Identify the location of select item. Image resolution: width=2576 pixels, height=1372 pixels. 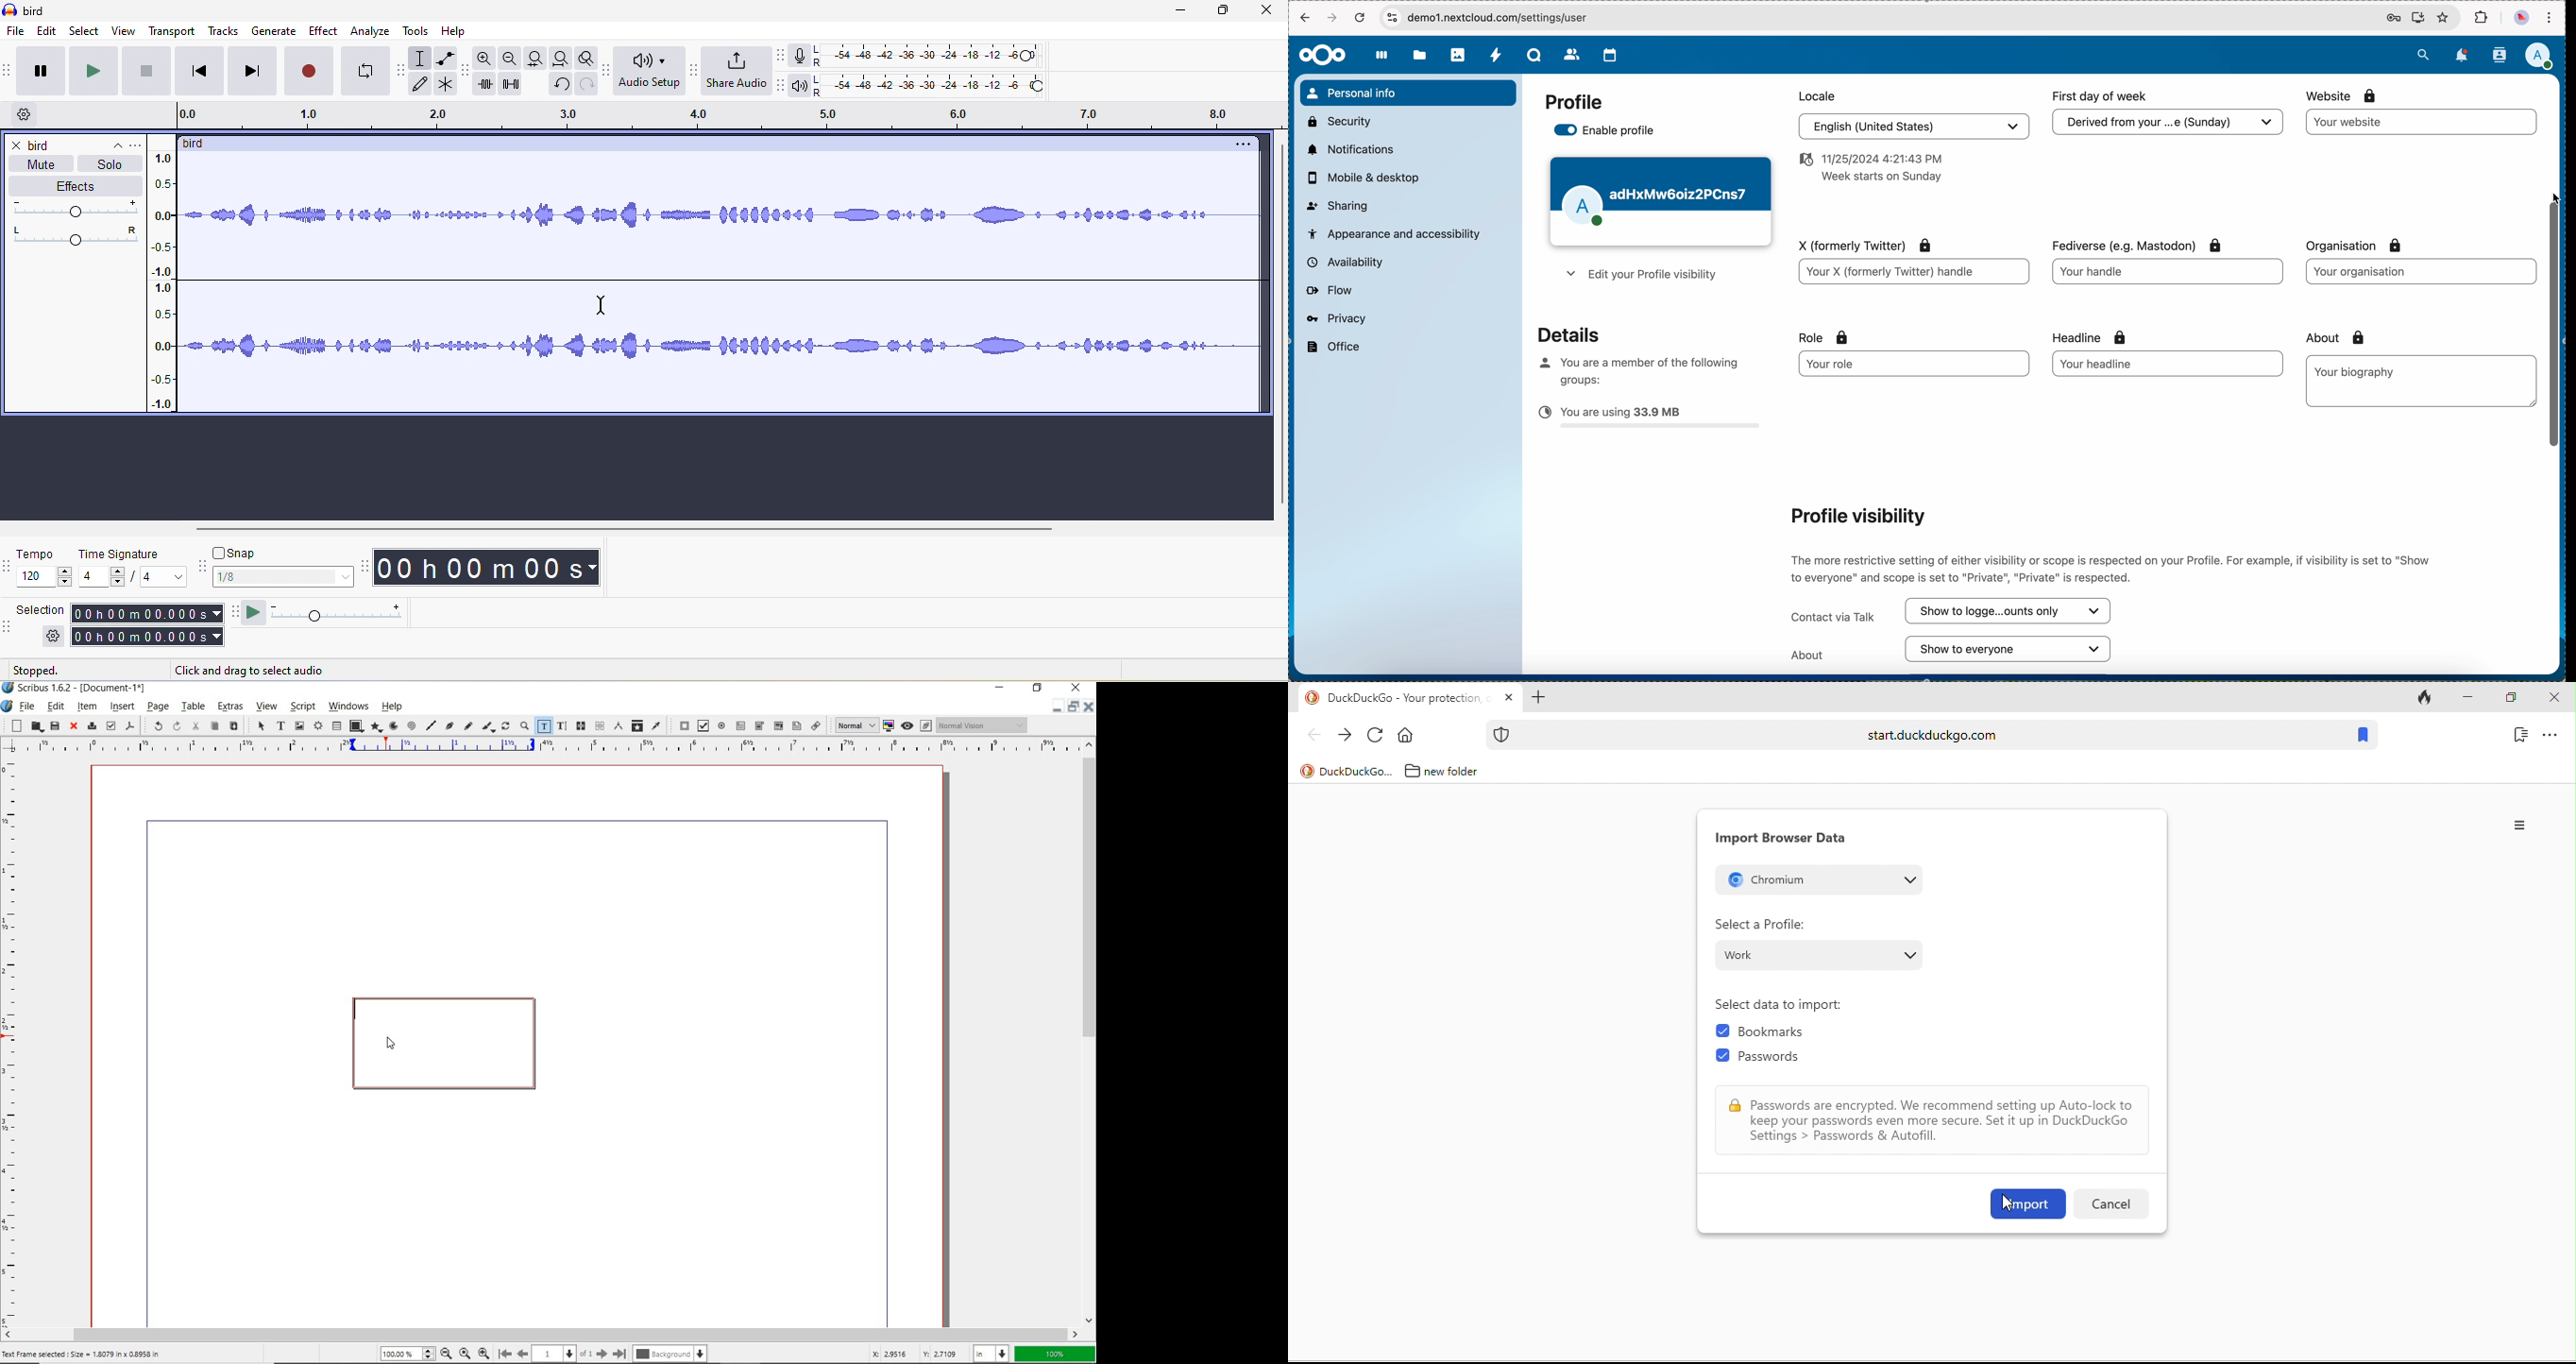
(261, 726).